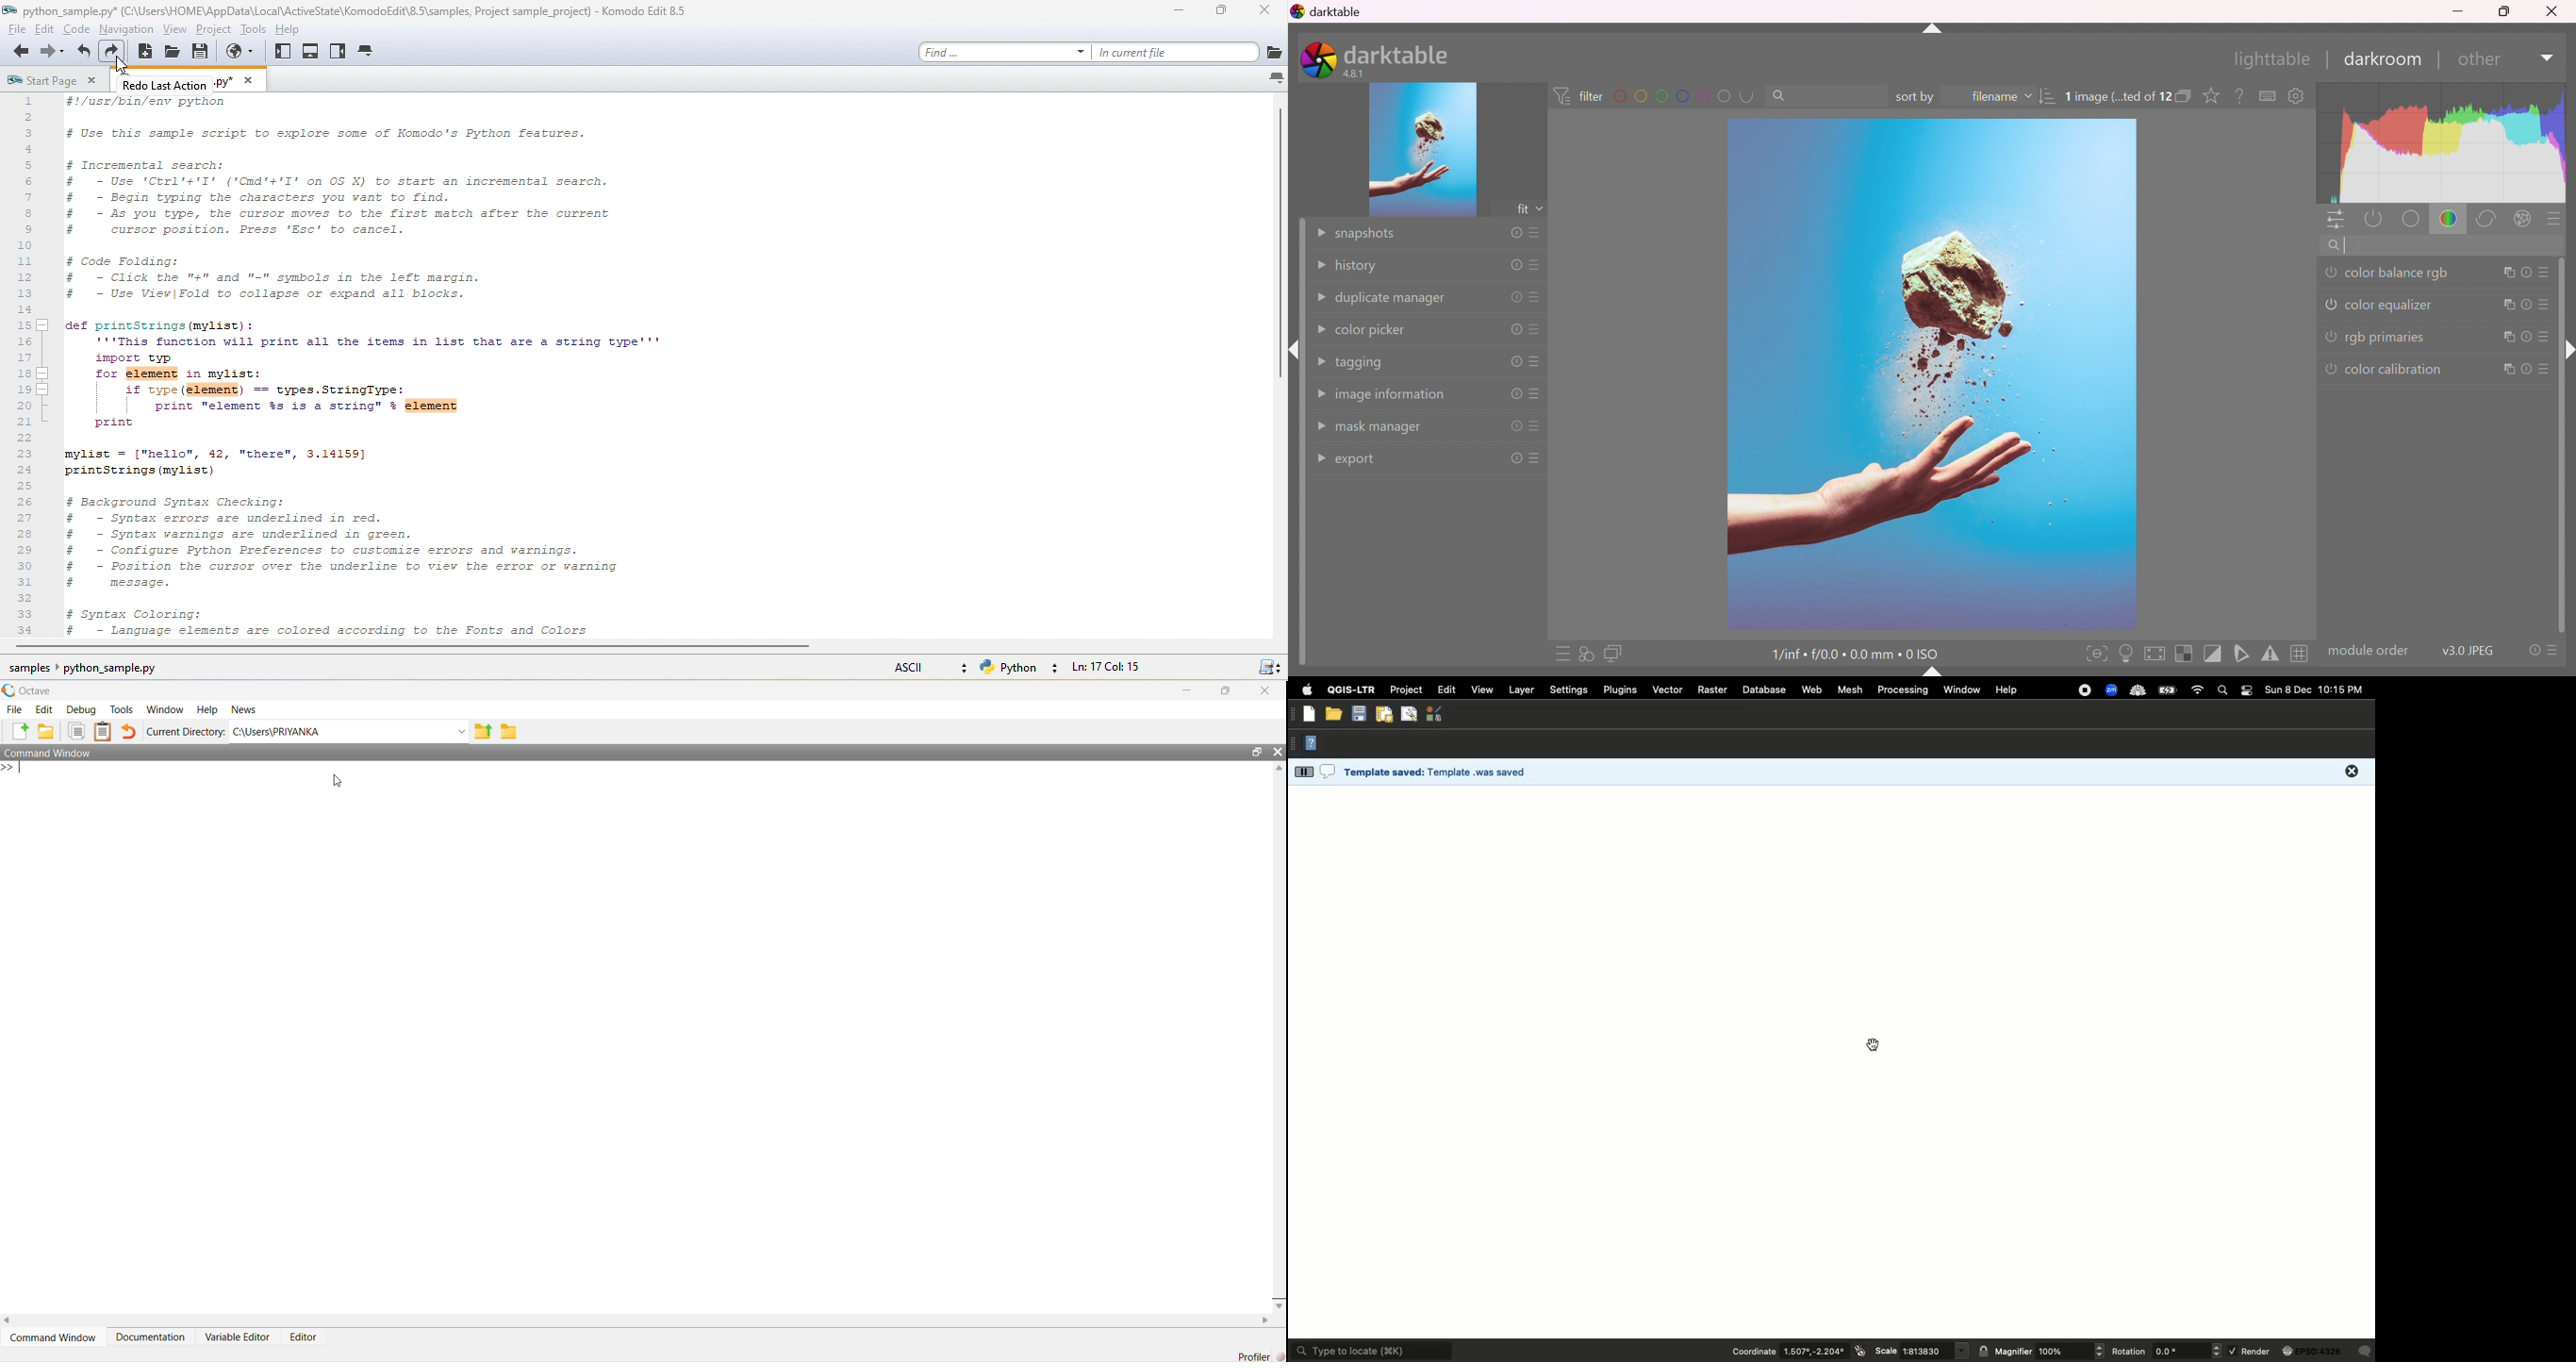  Describe the element at coordinates (2388, 338) in the screenshot. I see `rgb primaries` at that location.